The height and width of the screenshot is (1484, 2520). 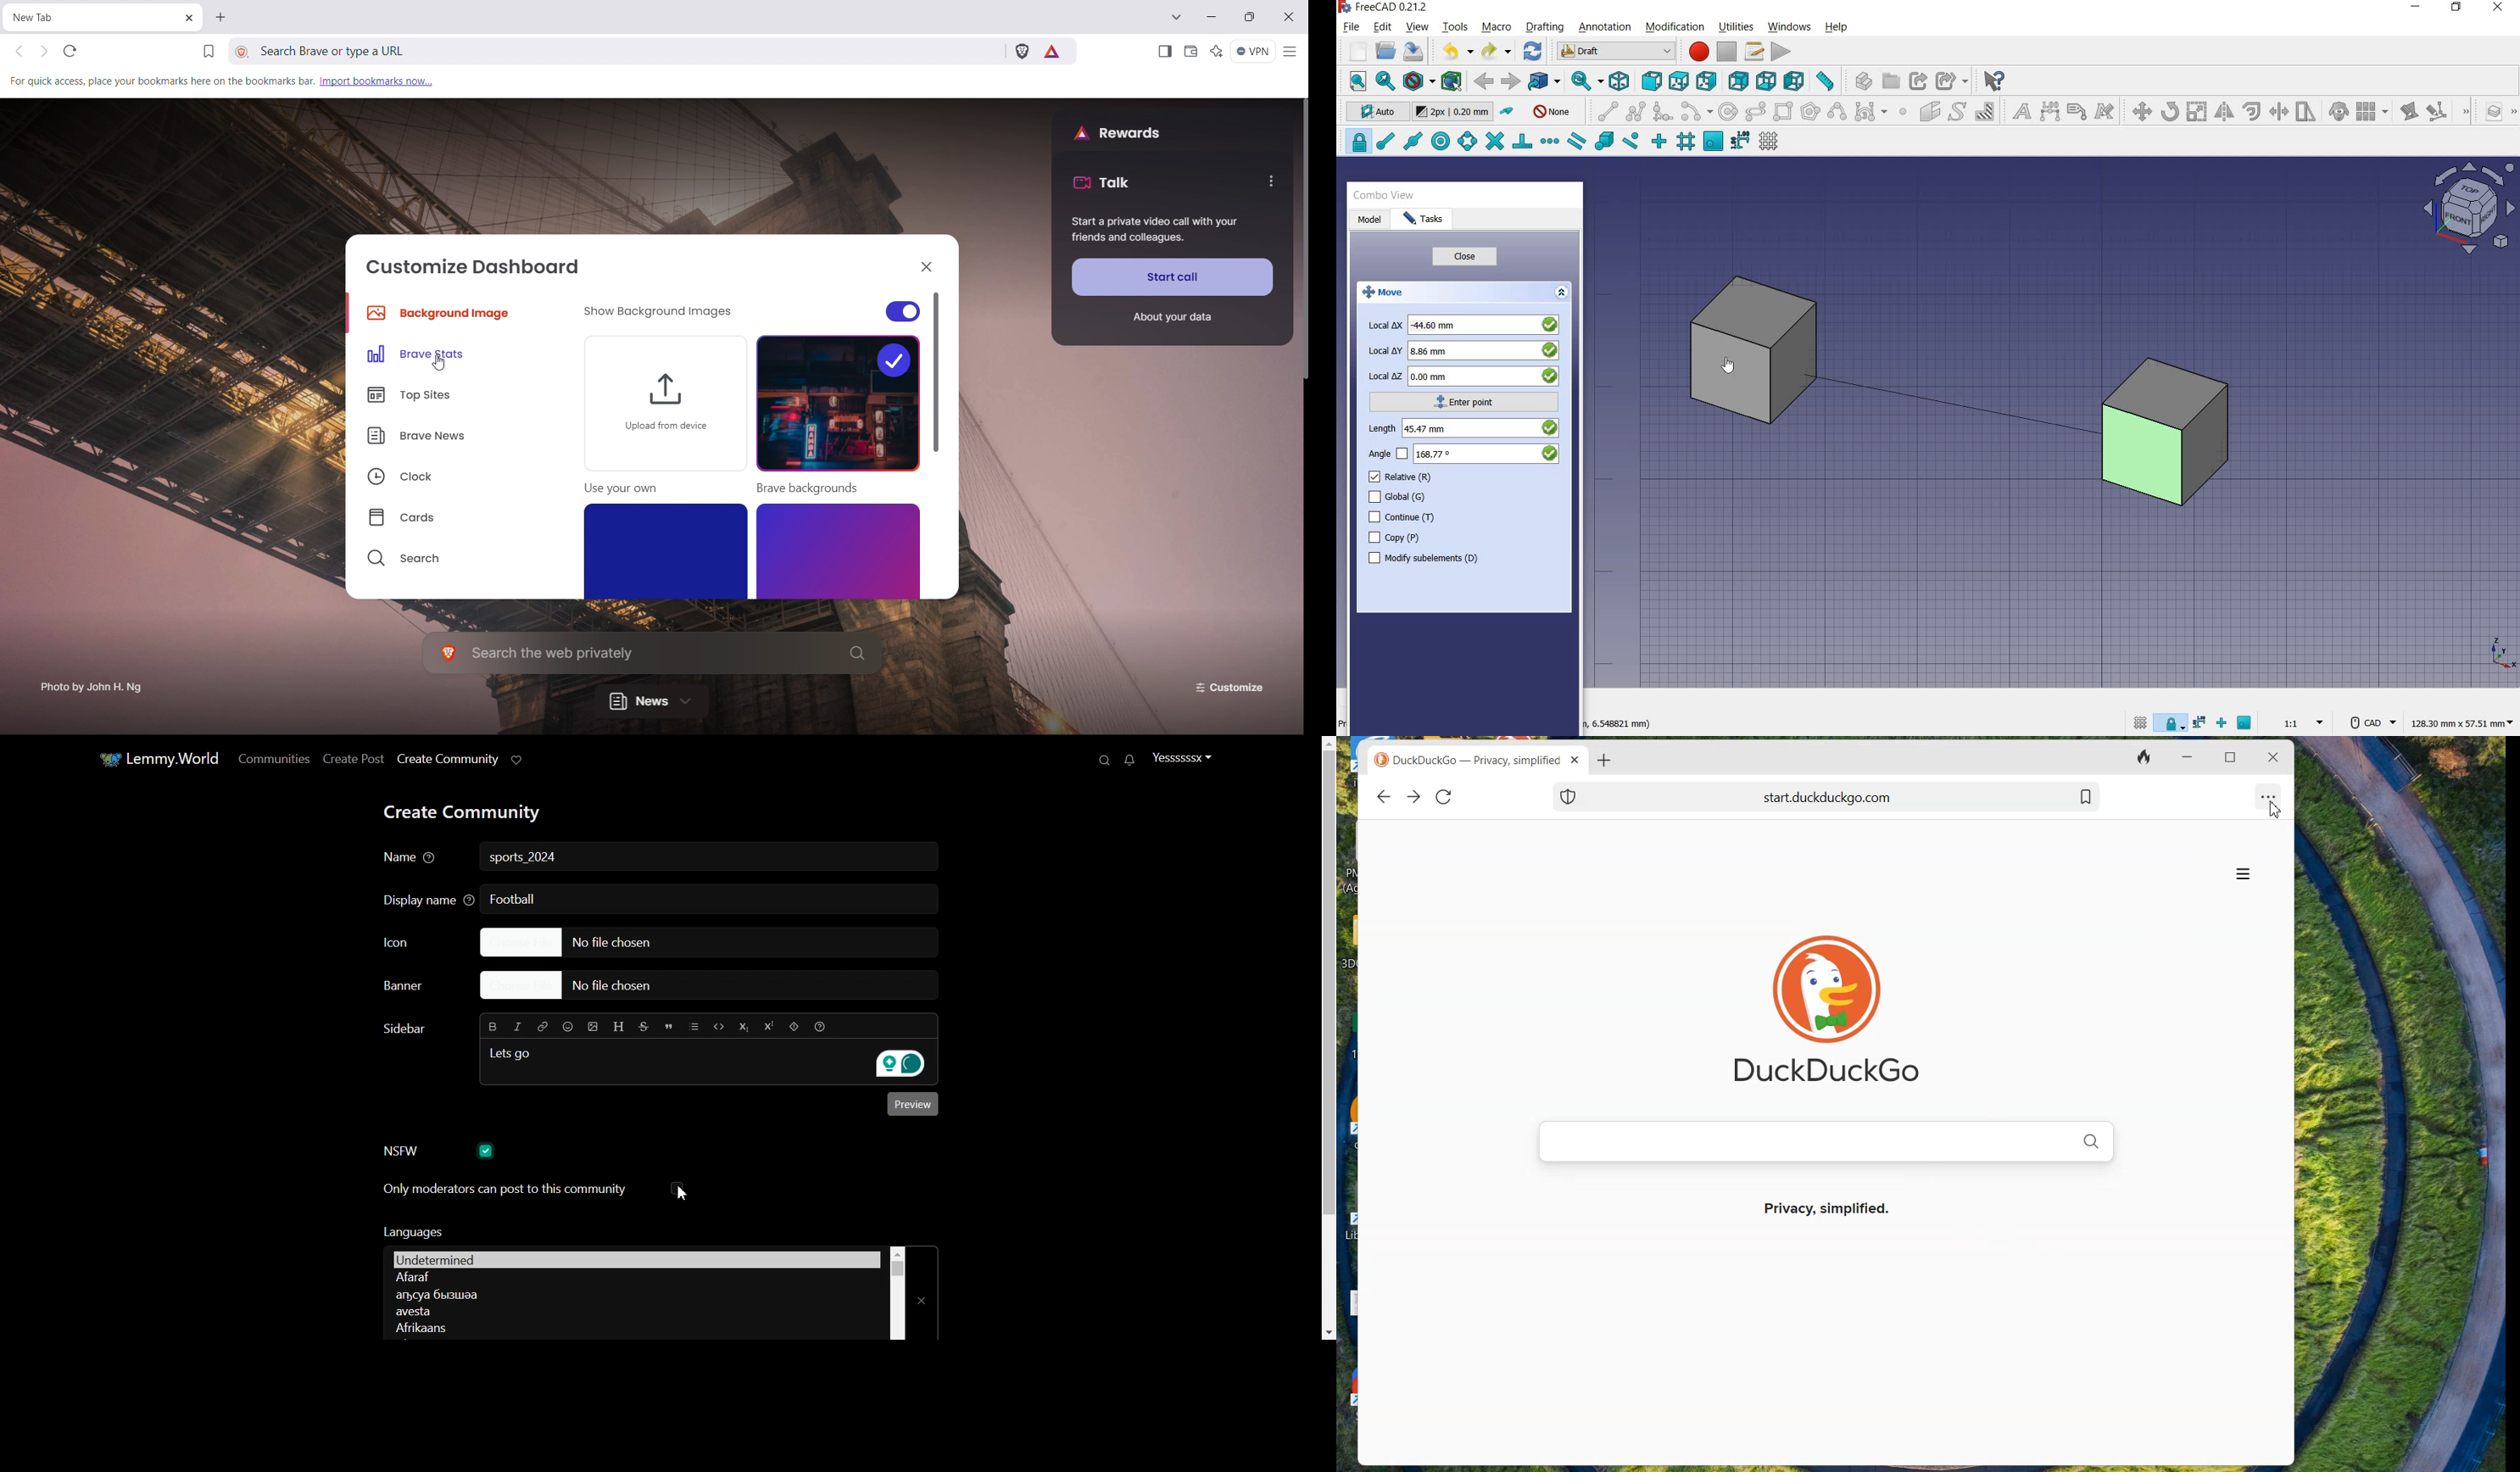 I want to click on undo, so click(x=1453, y=51).